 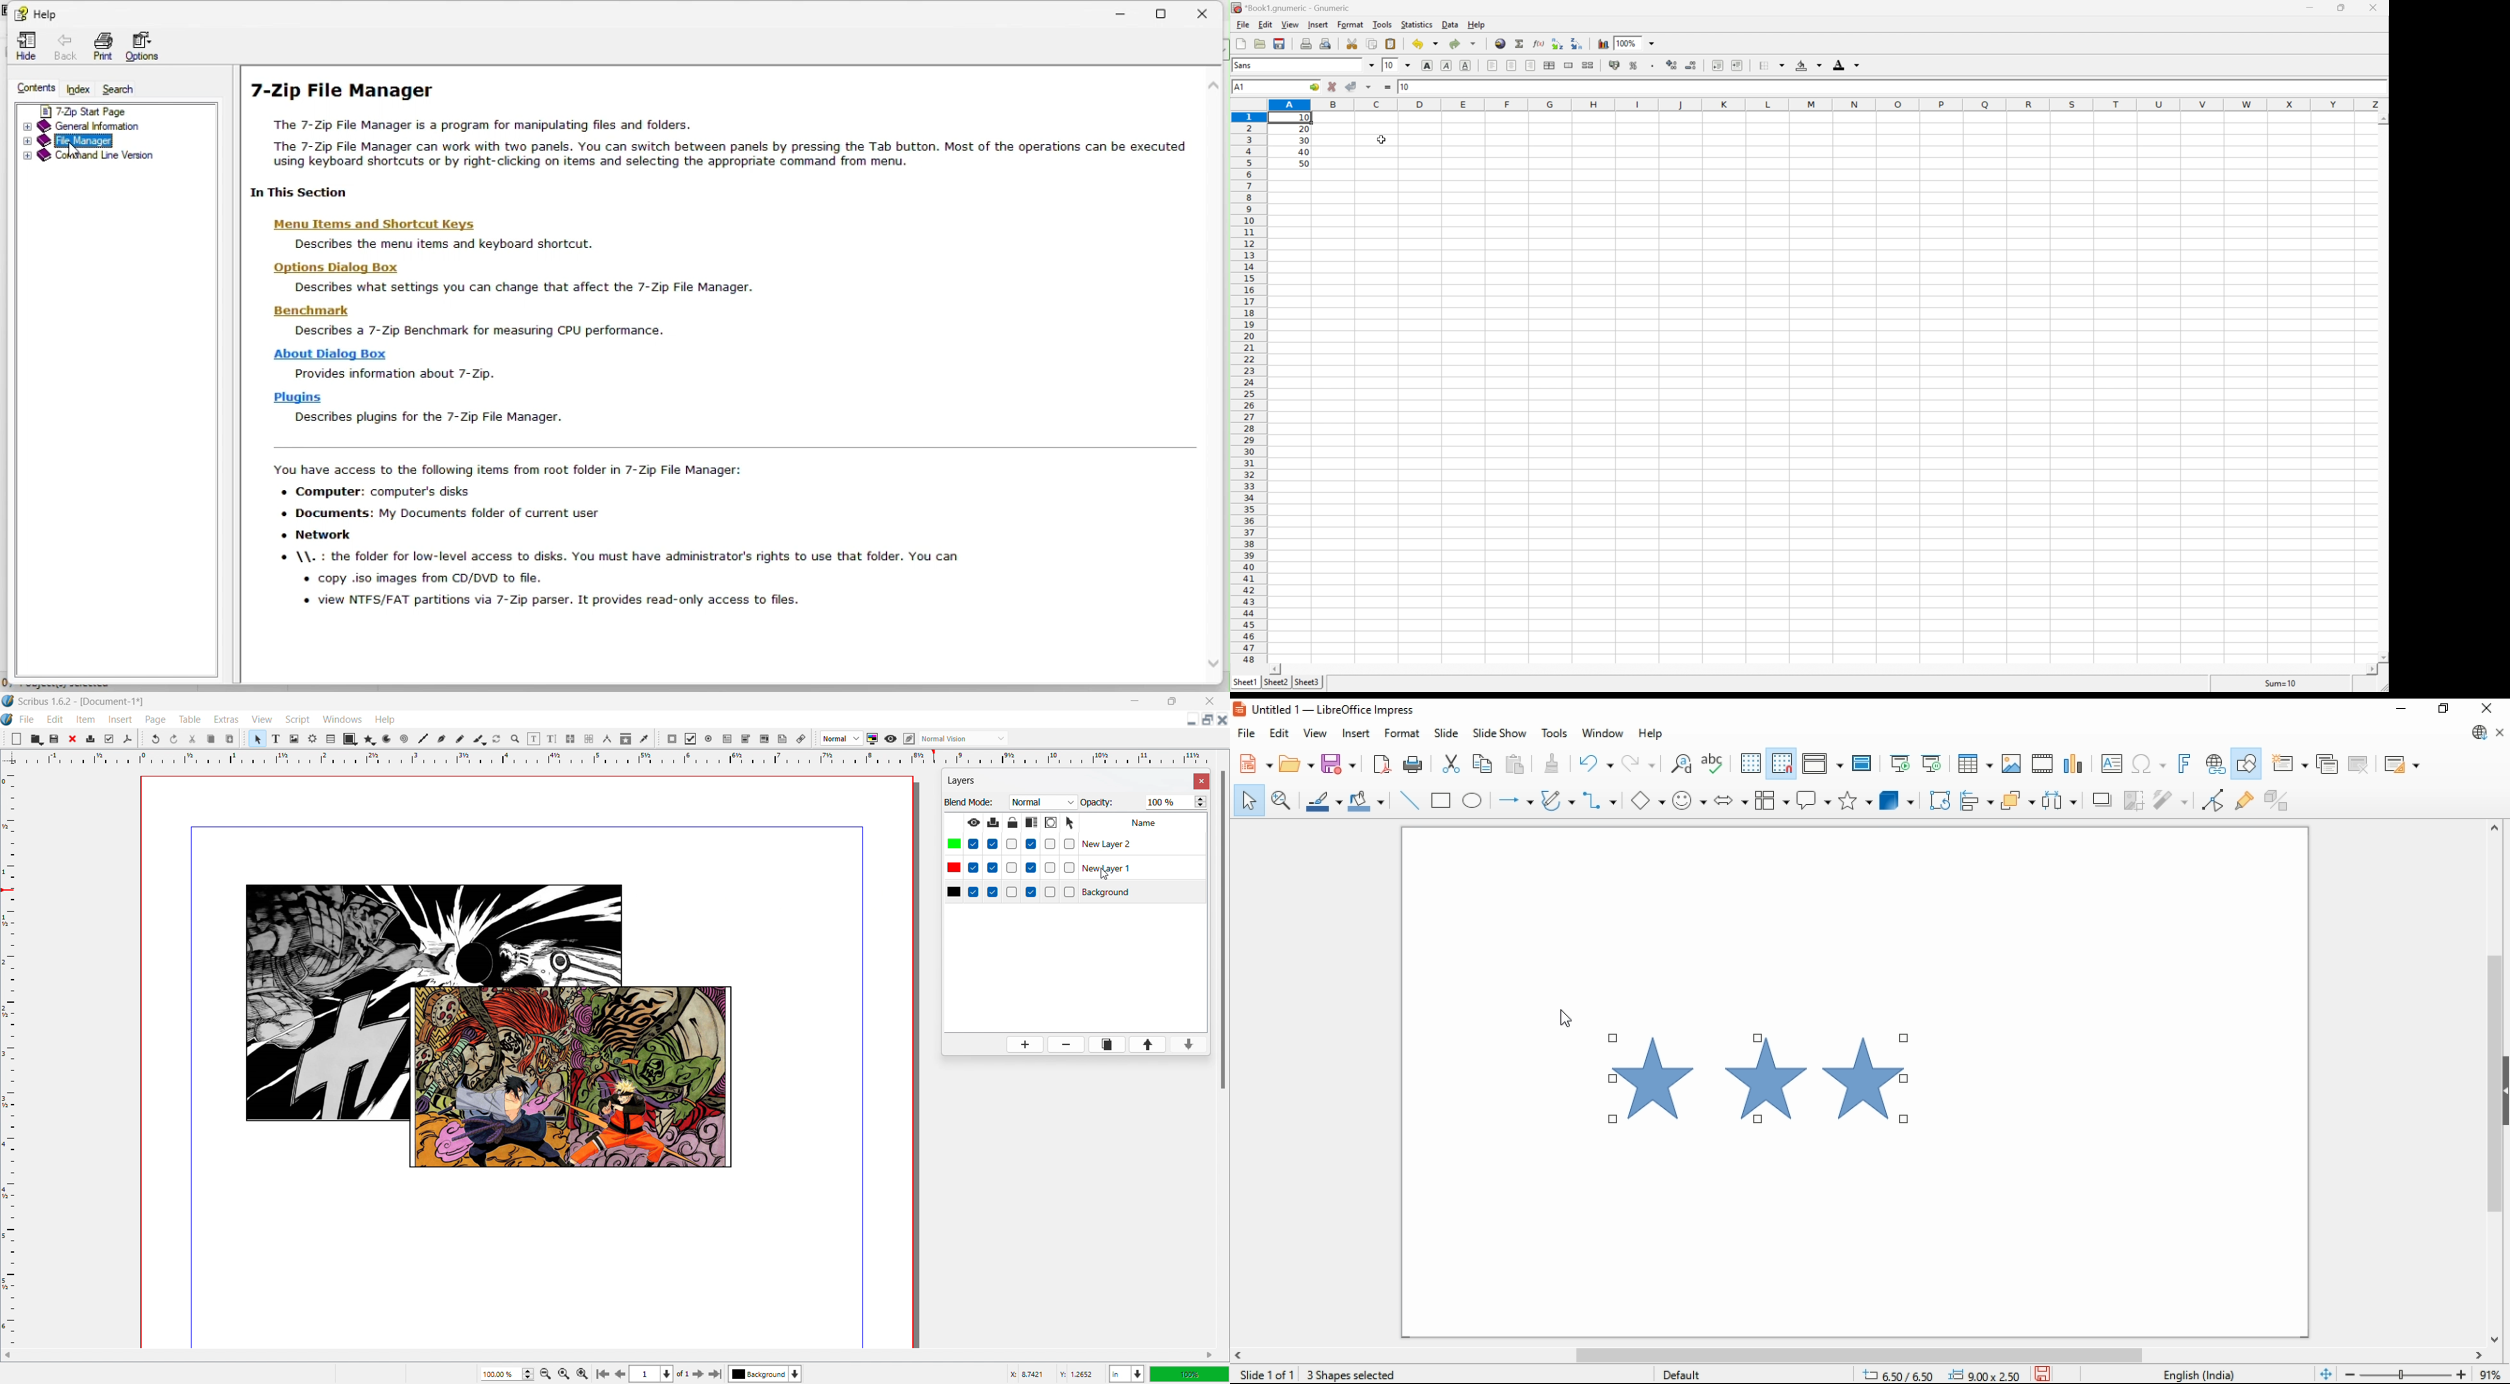 What do you see at coordinates (1473, 44) in the screenshot?
I see `Drop down` at bounding box center [1473, 44].